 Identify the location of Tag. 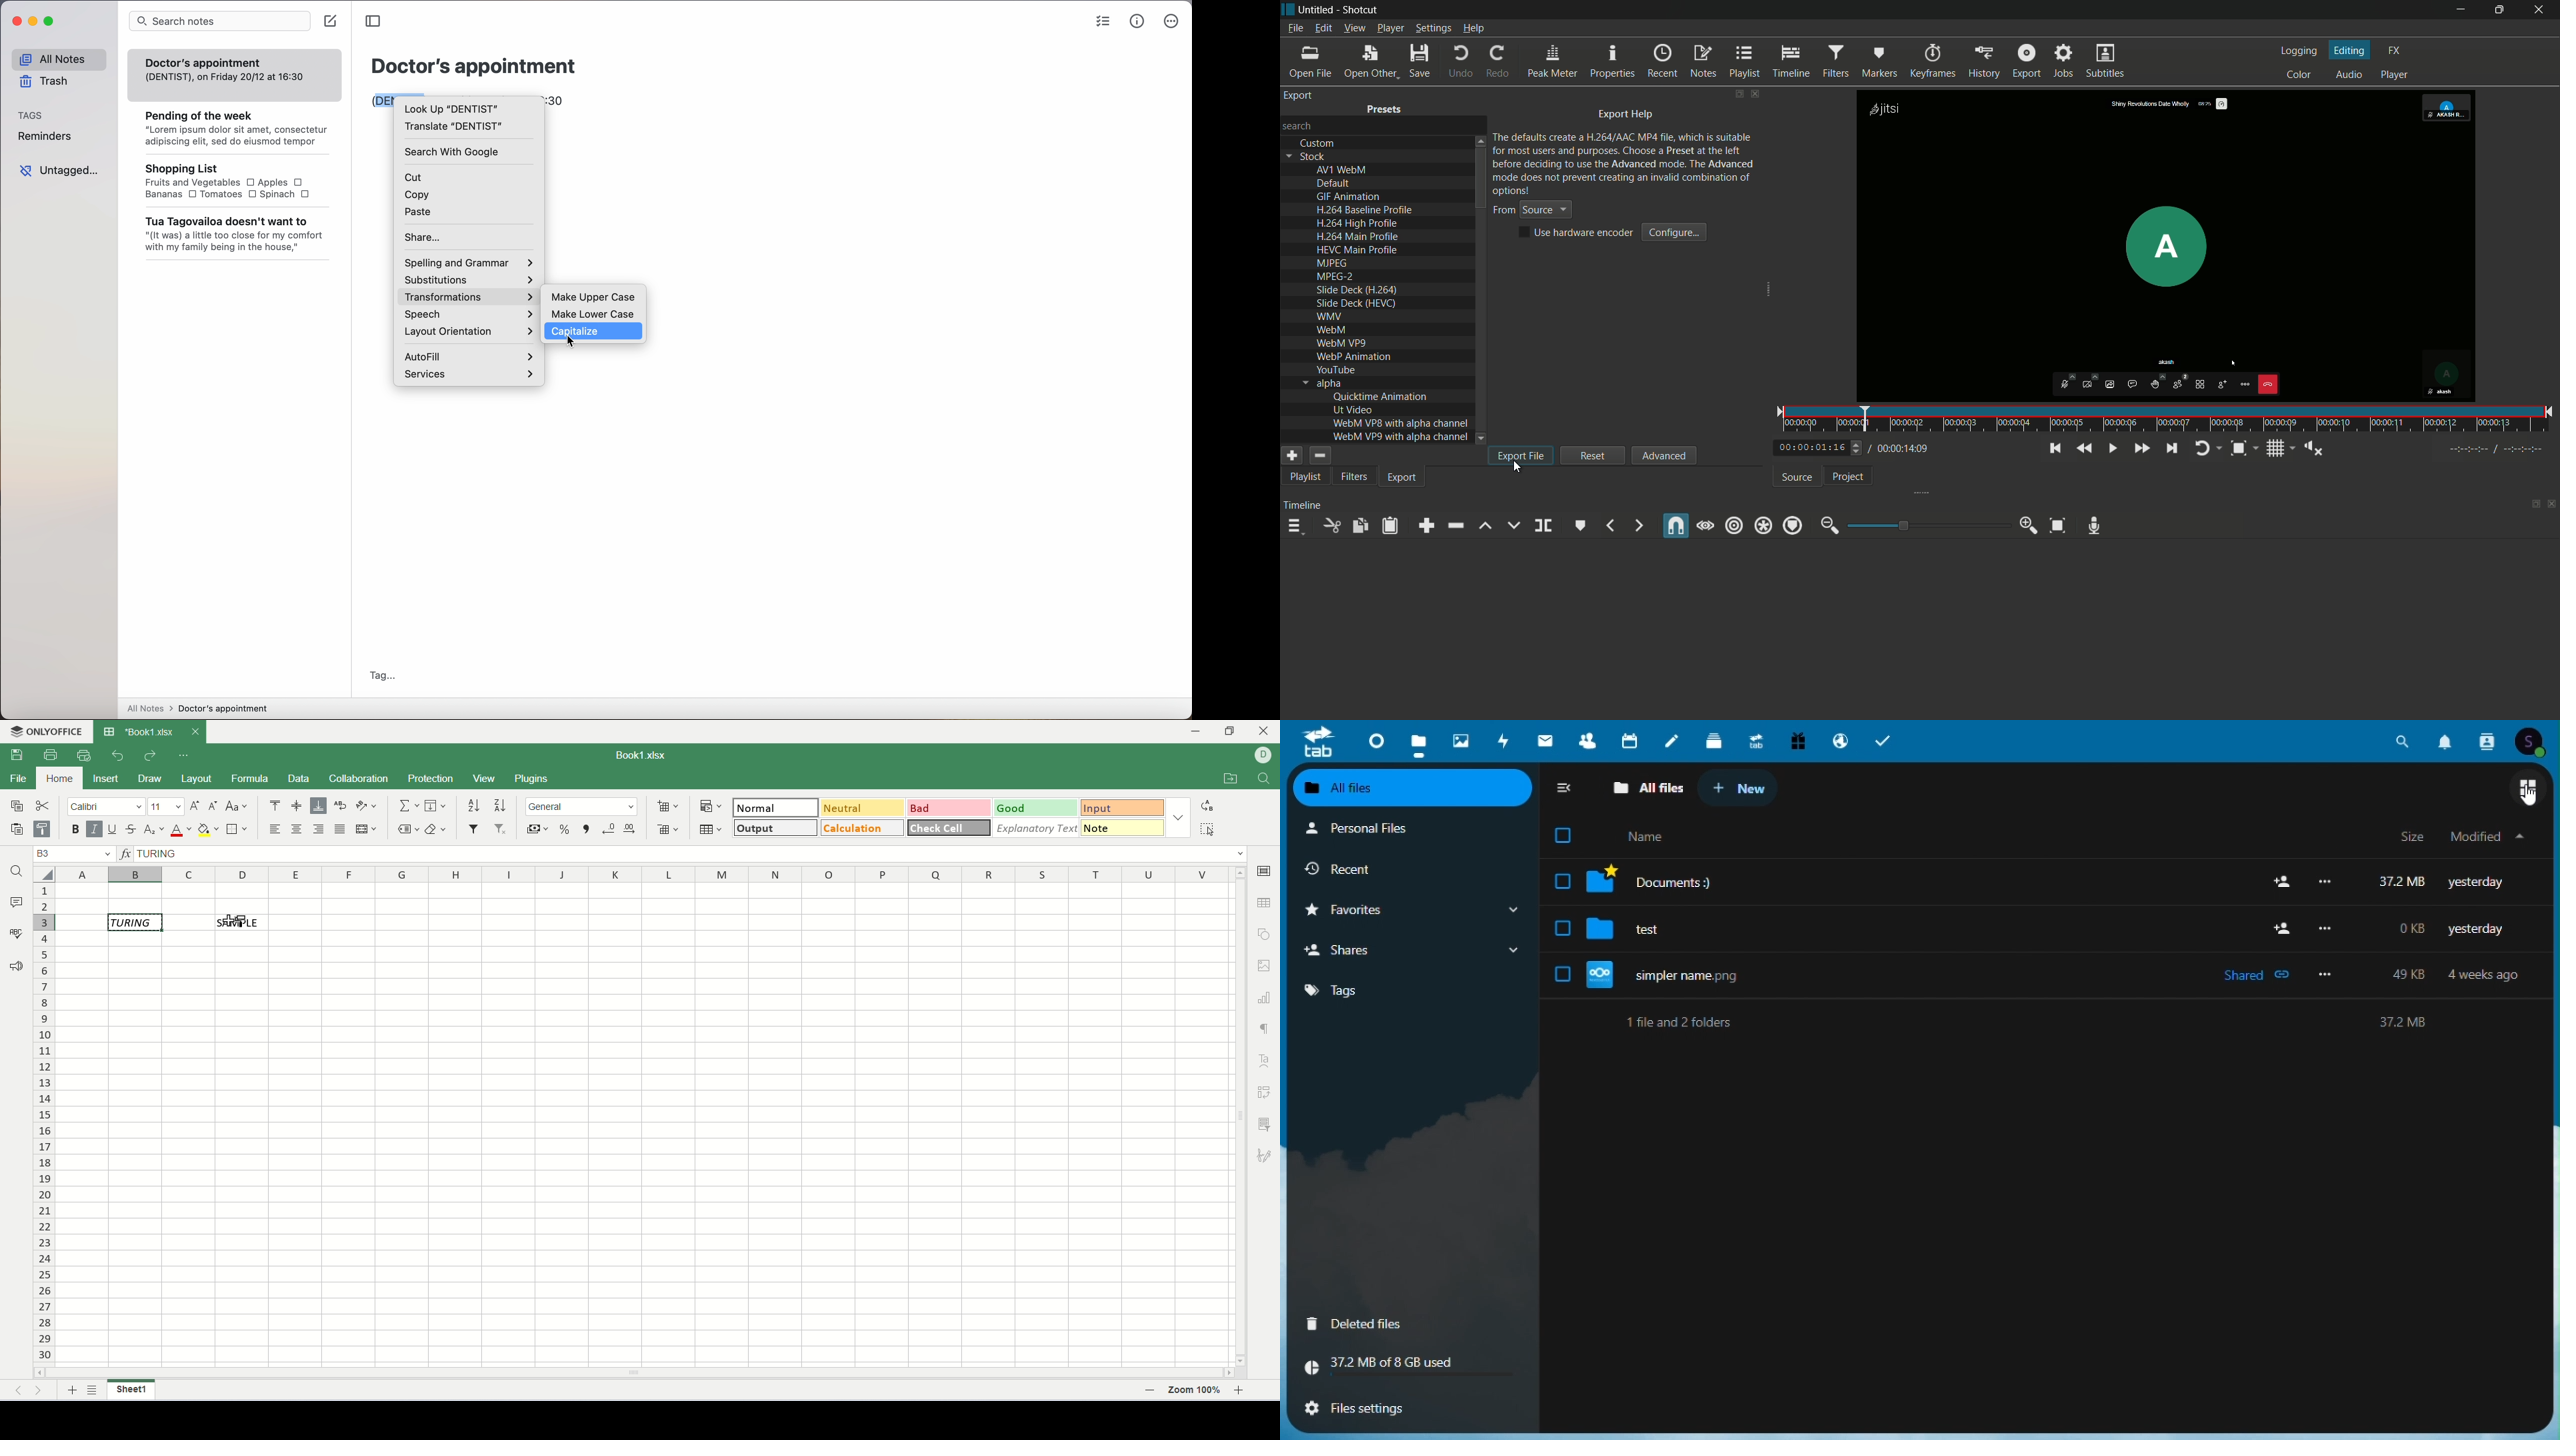
(1412, 988).